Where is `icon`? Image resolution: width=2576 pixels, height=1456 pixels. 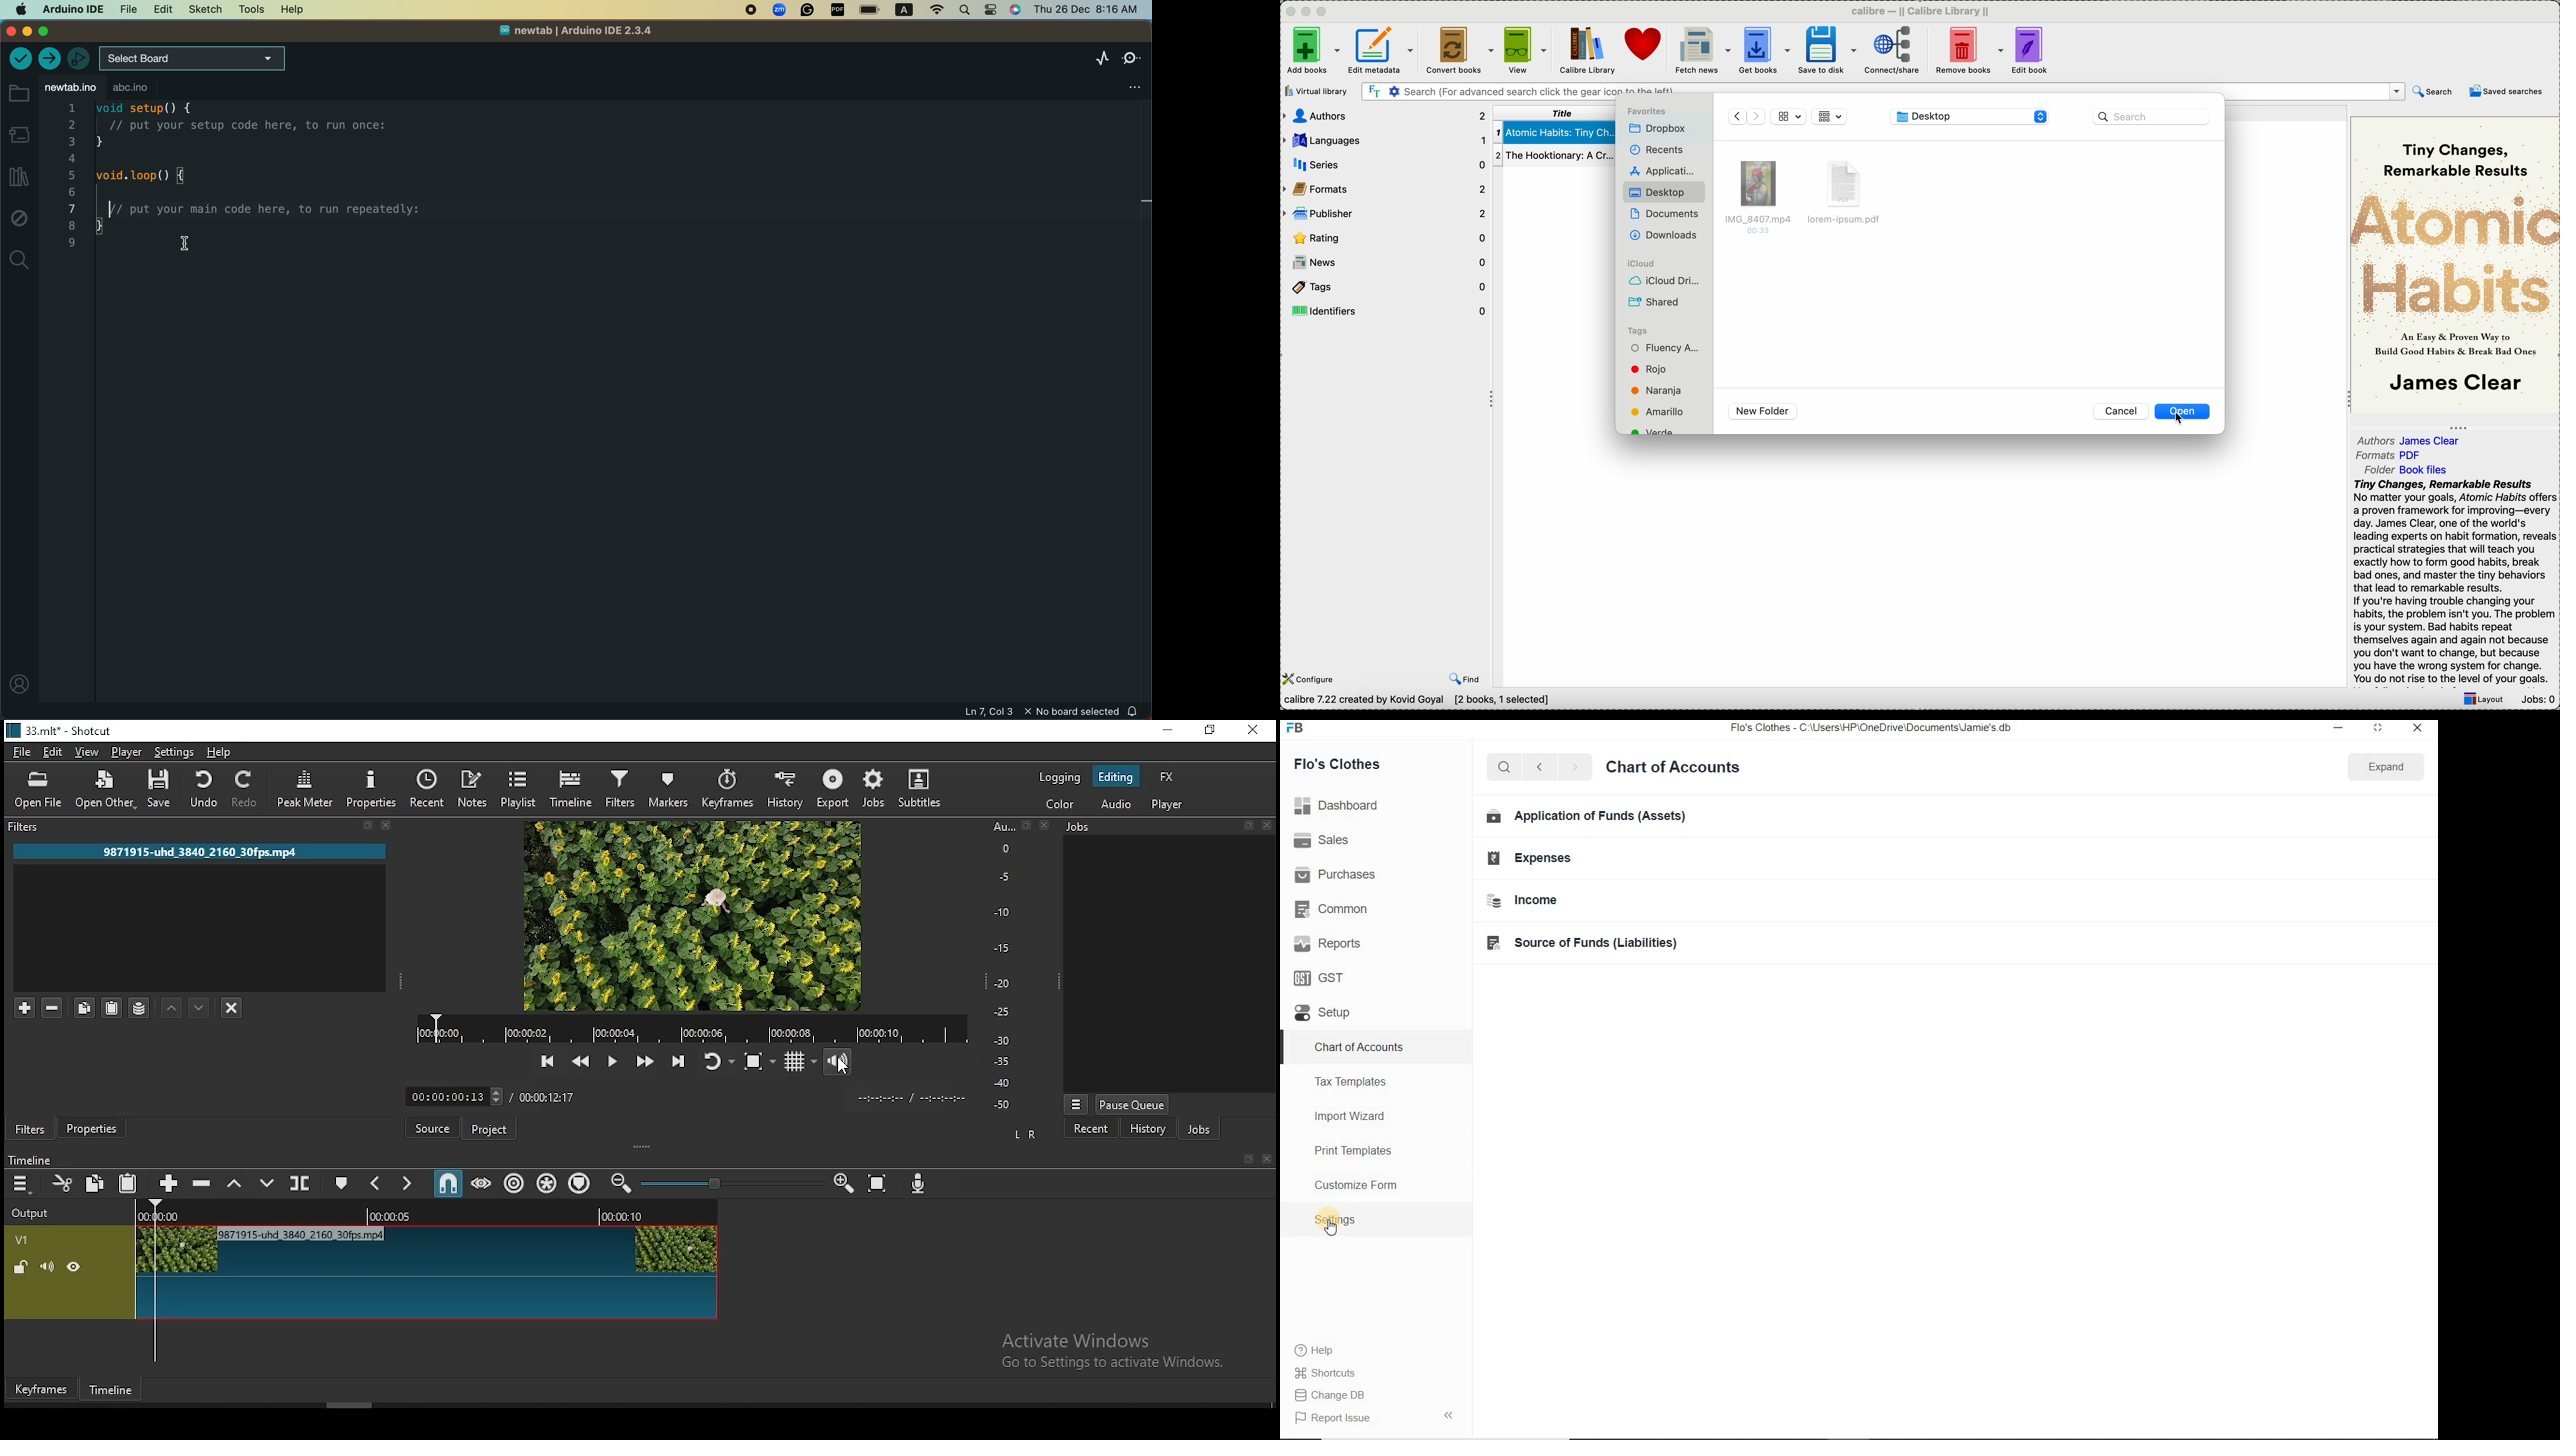
icon is located at coordinates (1299, 732).